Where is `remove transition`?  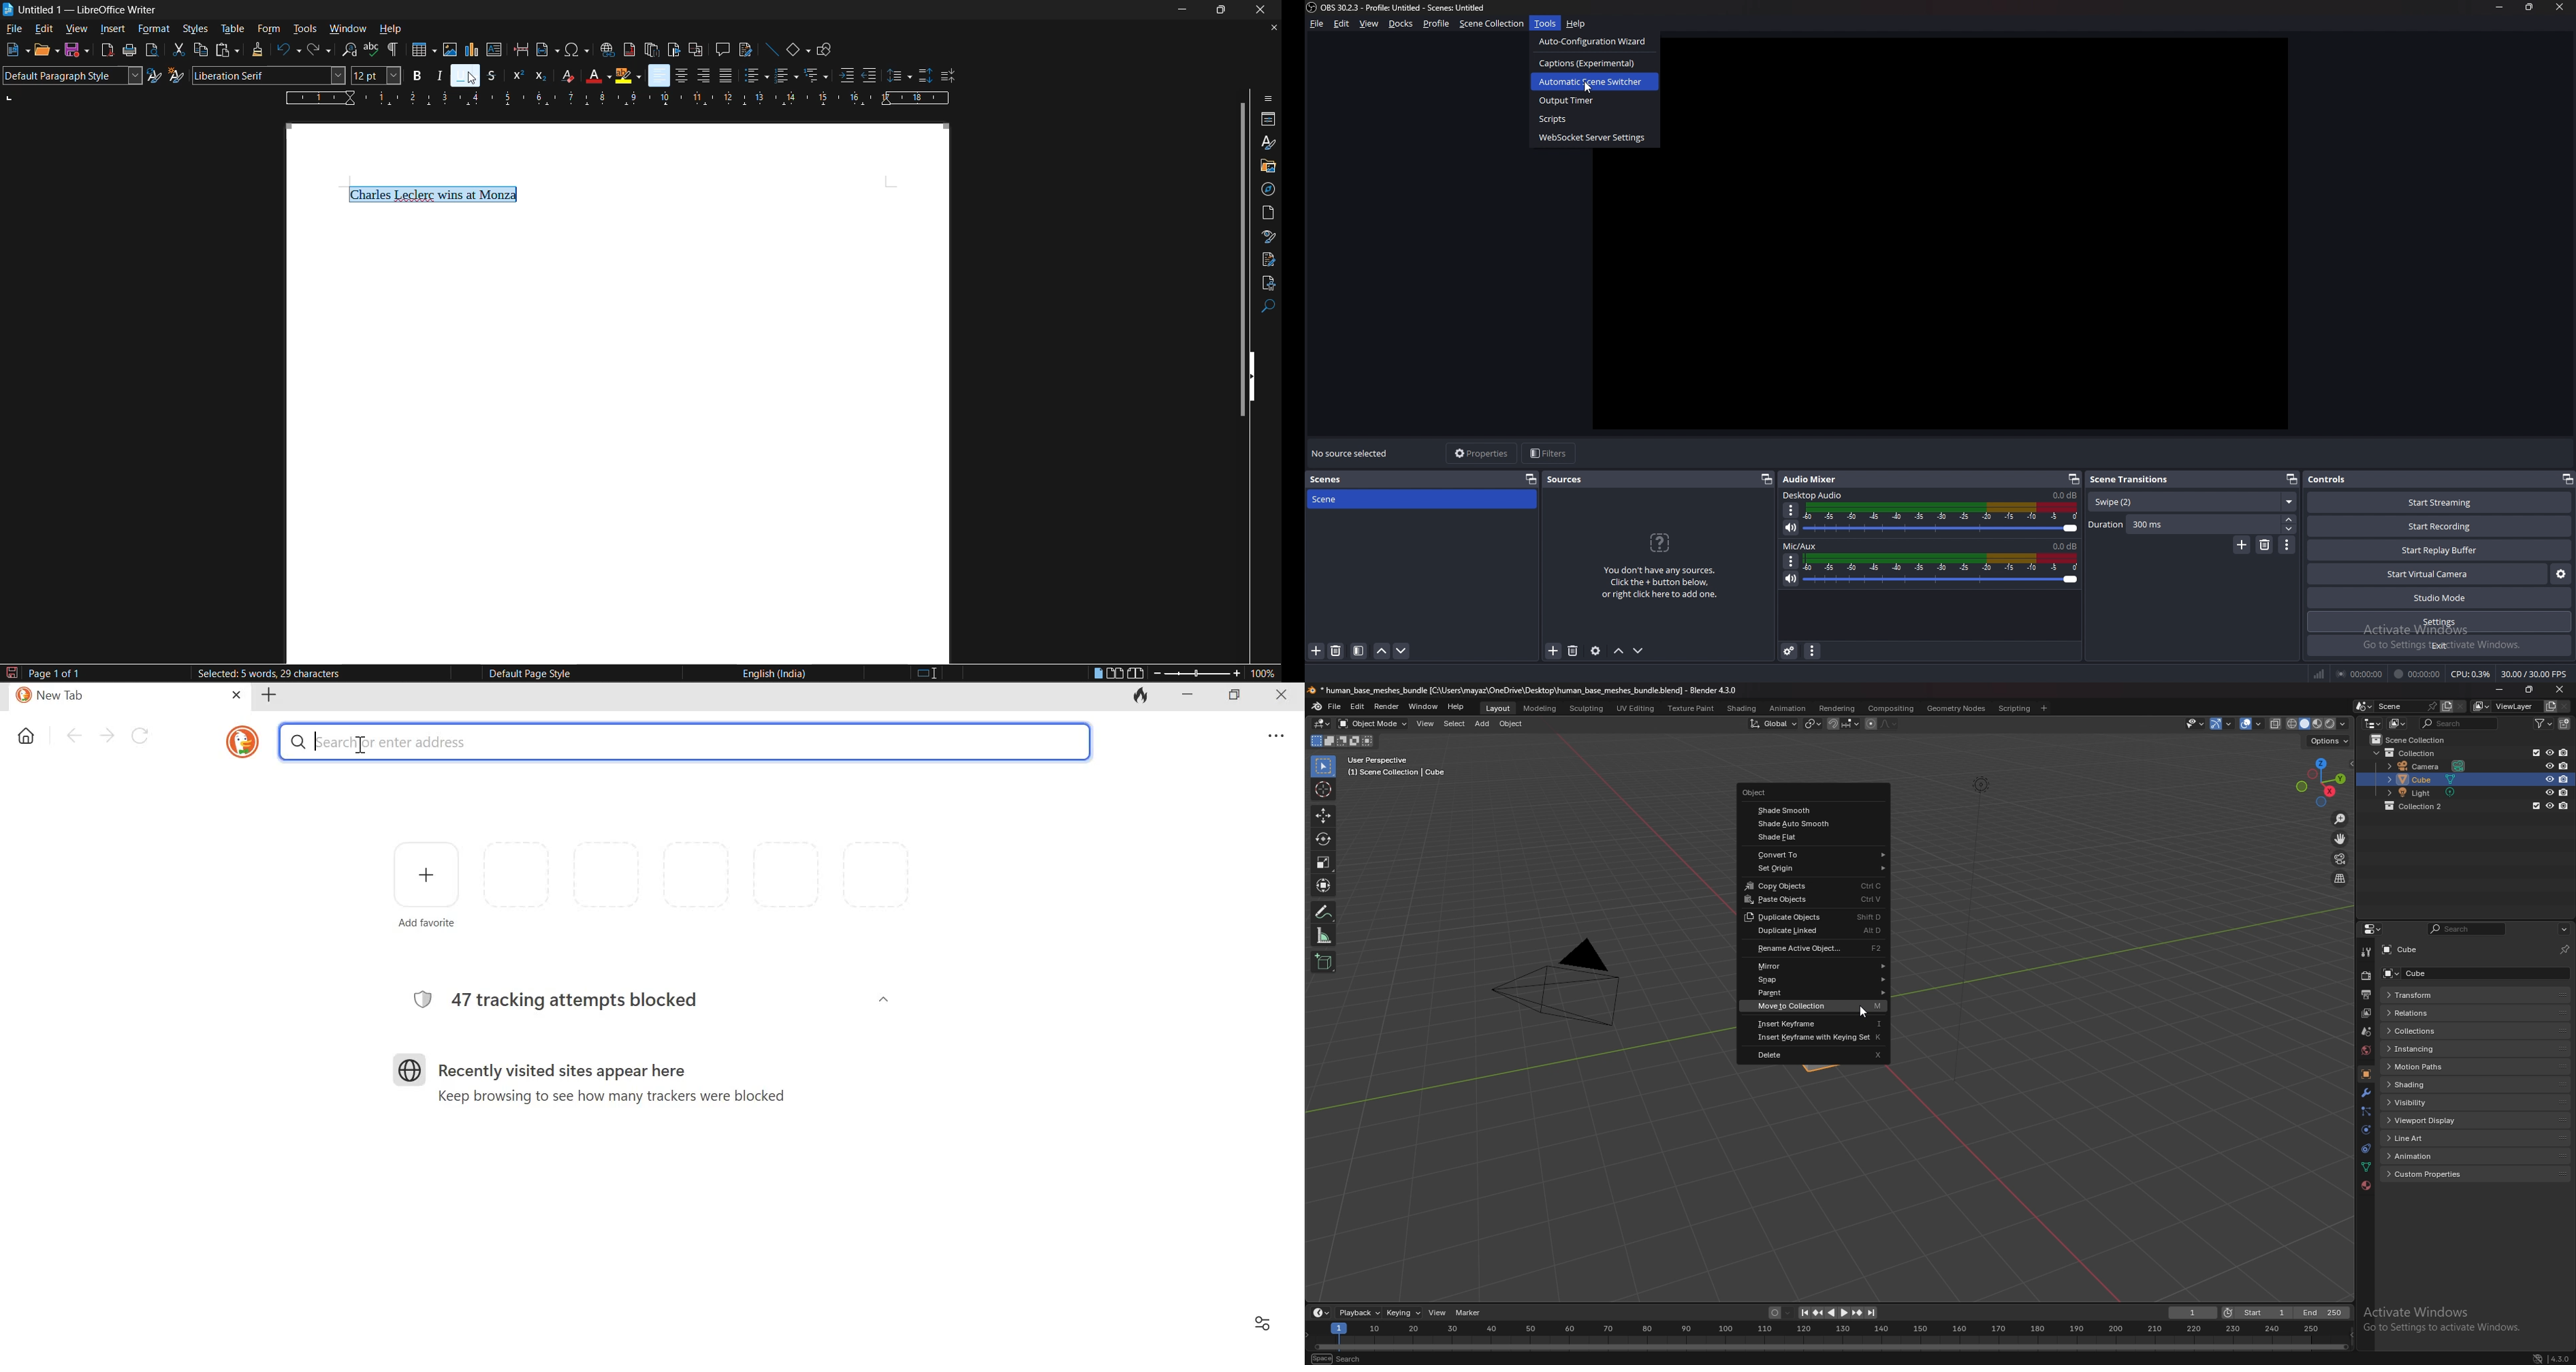
remove transition is located at coordinates (2266, 545).